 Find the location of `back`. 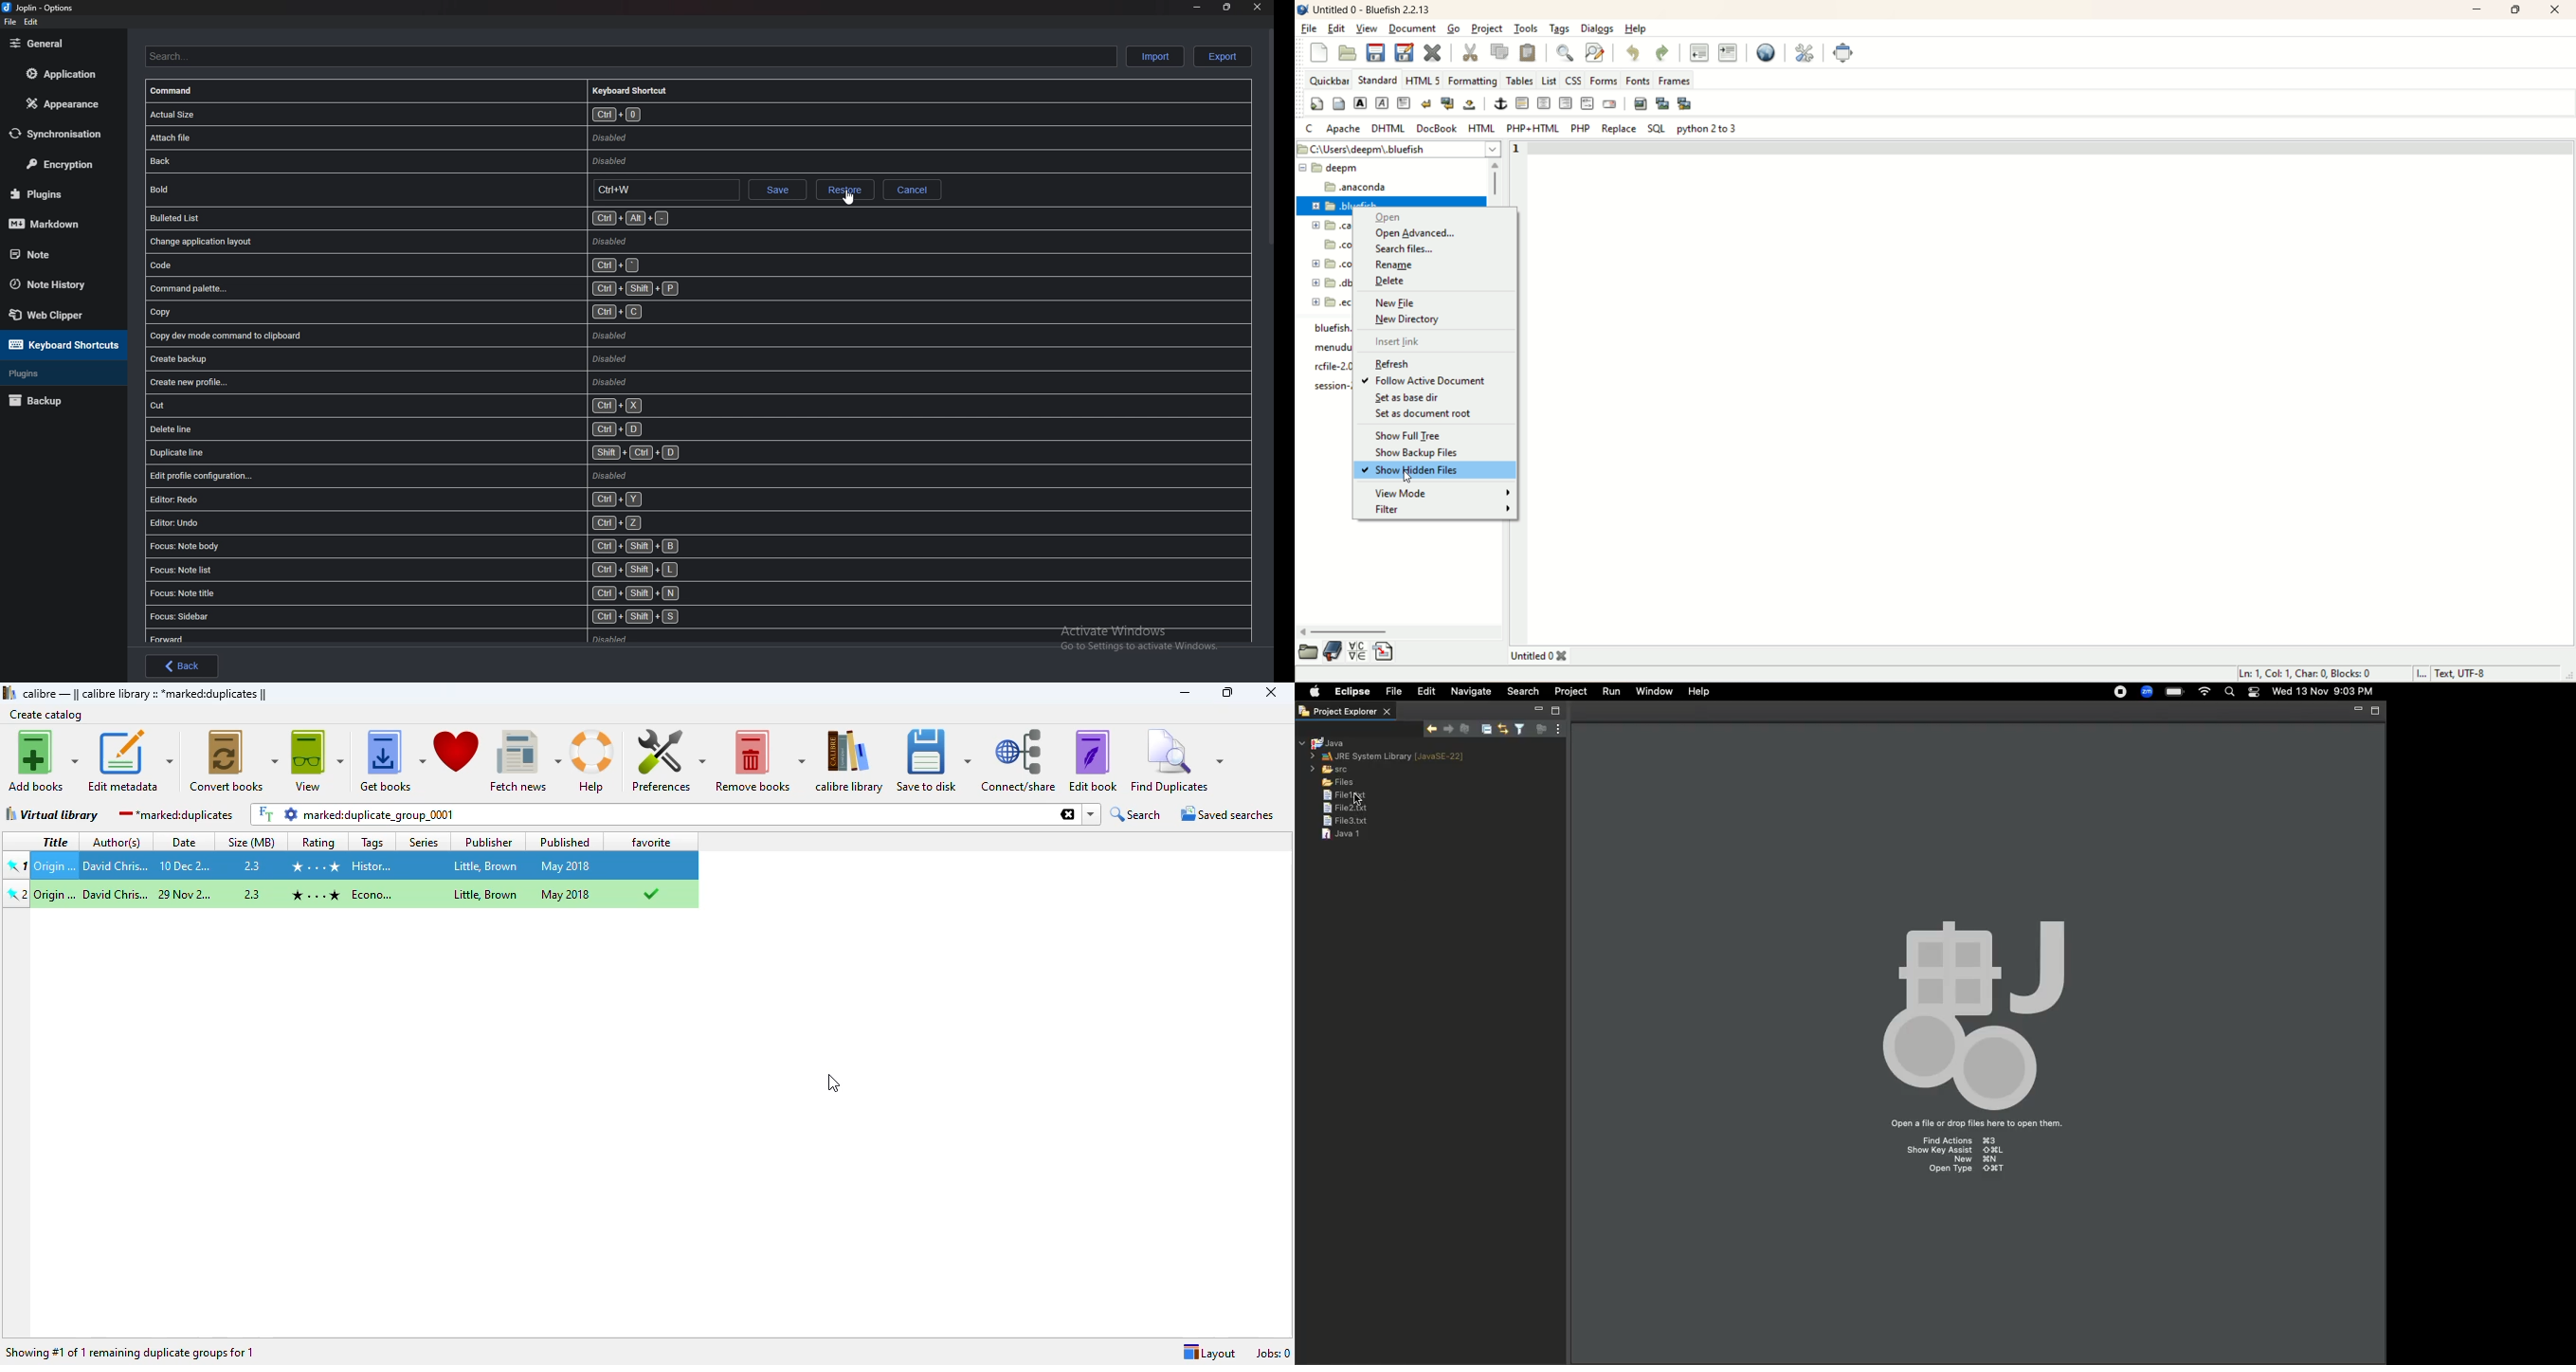

back is located at coordinates (515, 160).